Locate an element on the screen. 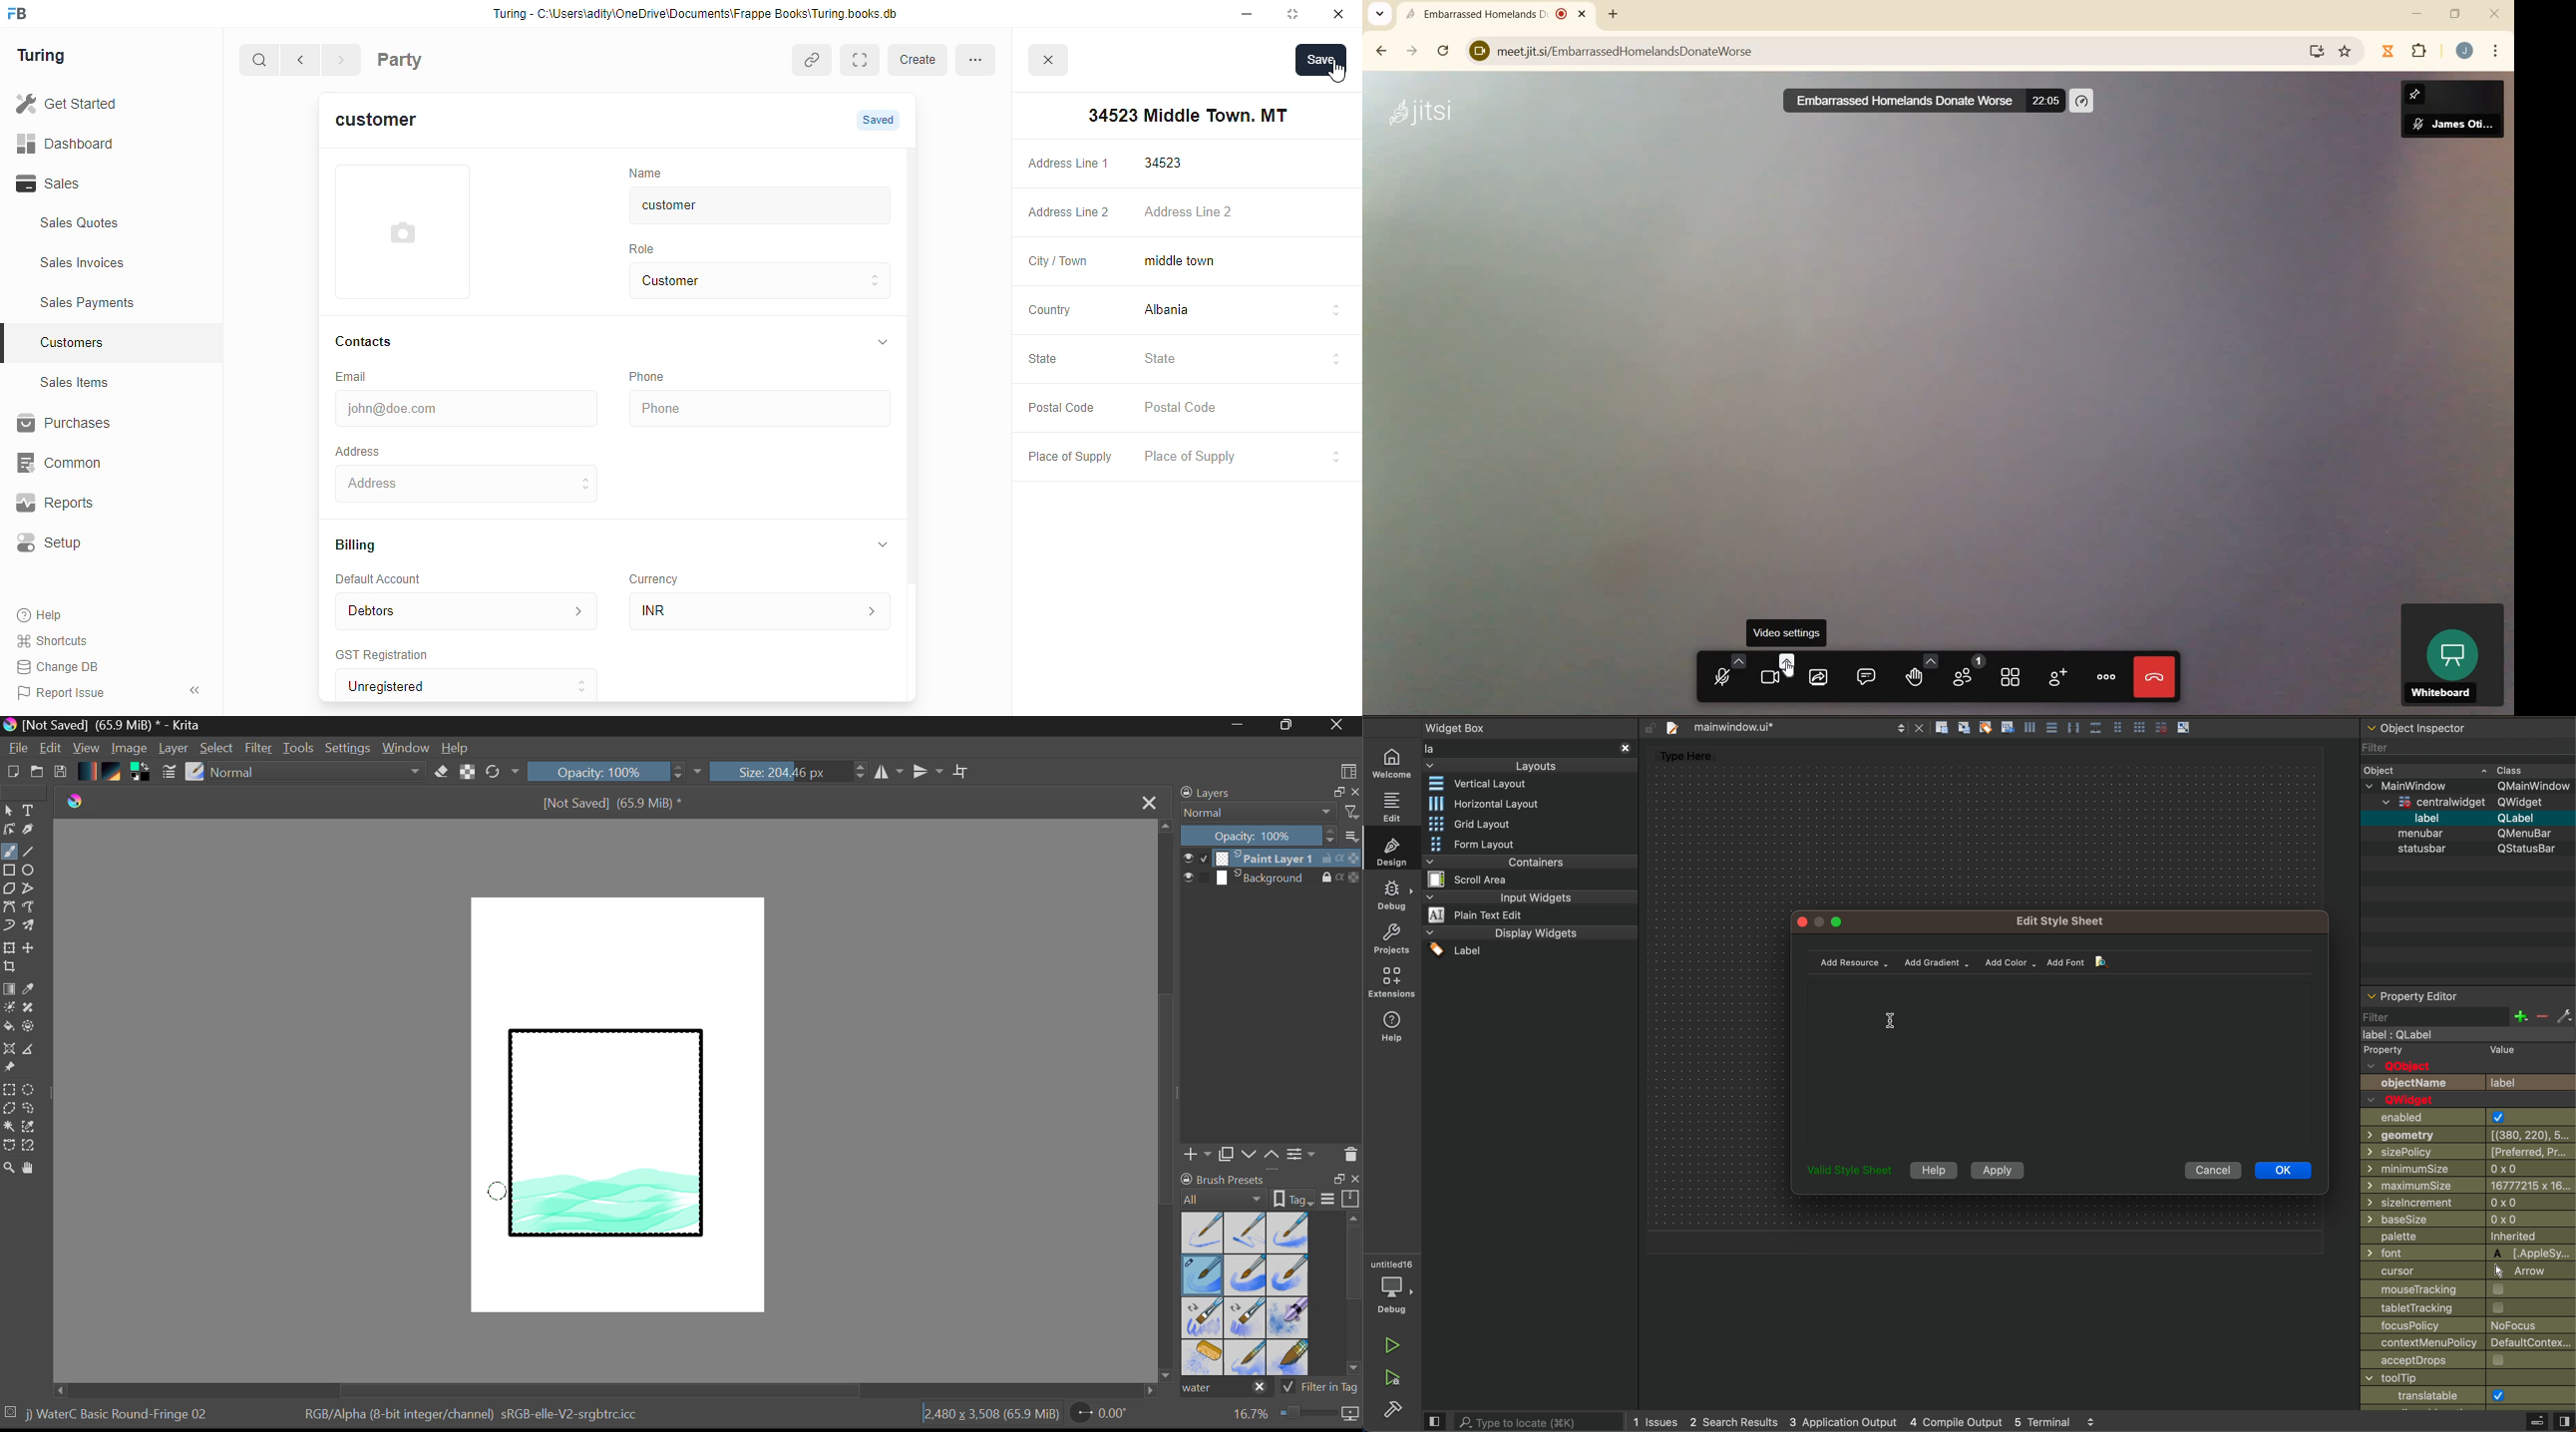 The width and height of the screenshot is (2576, 1456). Setup is located at coordinates (101, 542).